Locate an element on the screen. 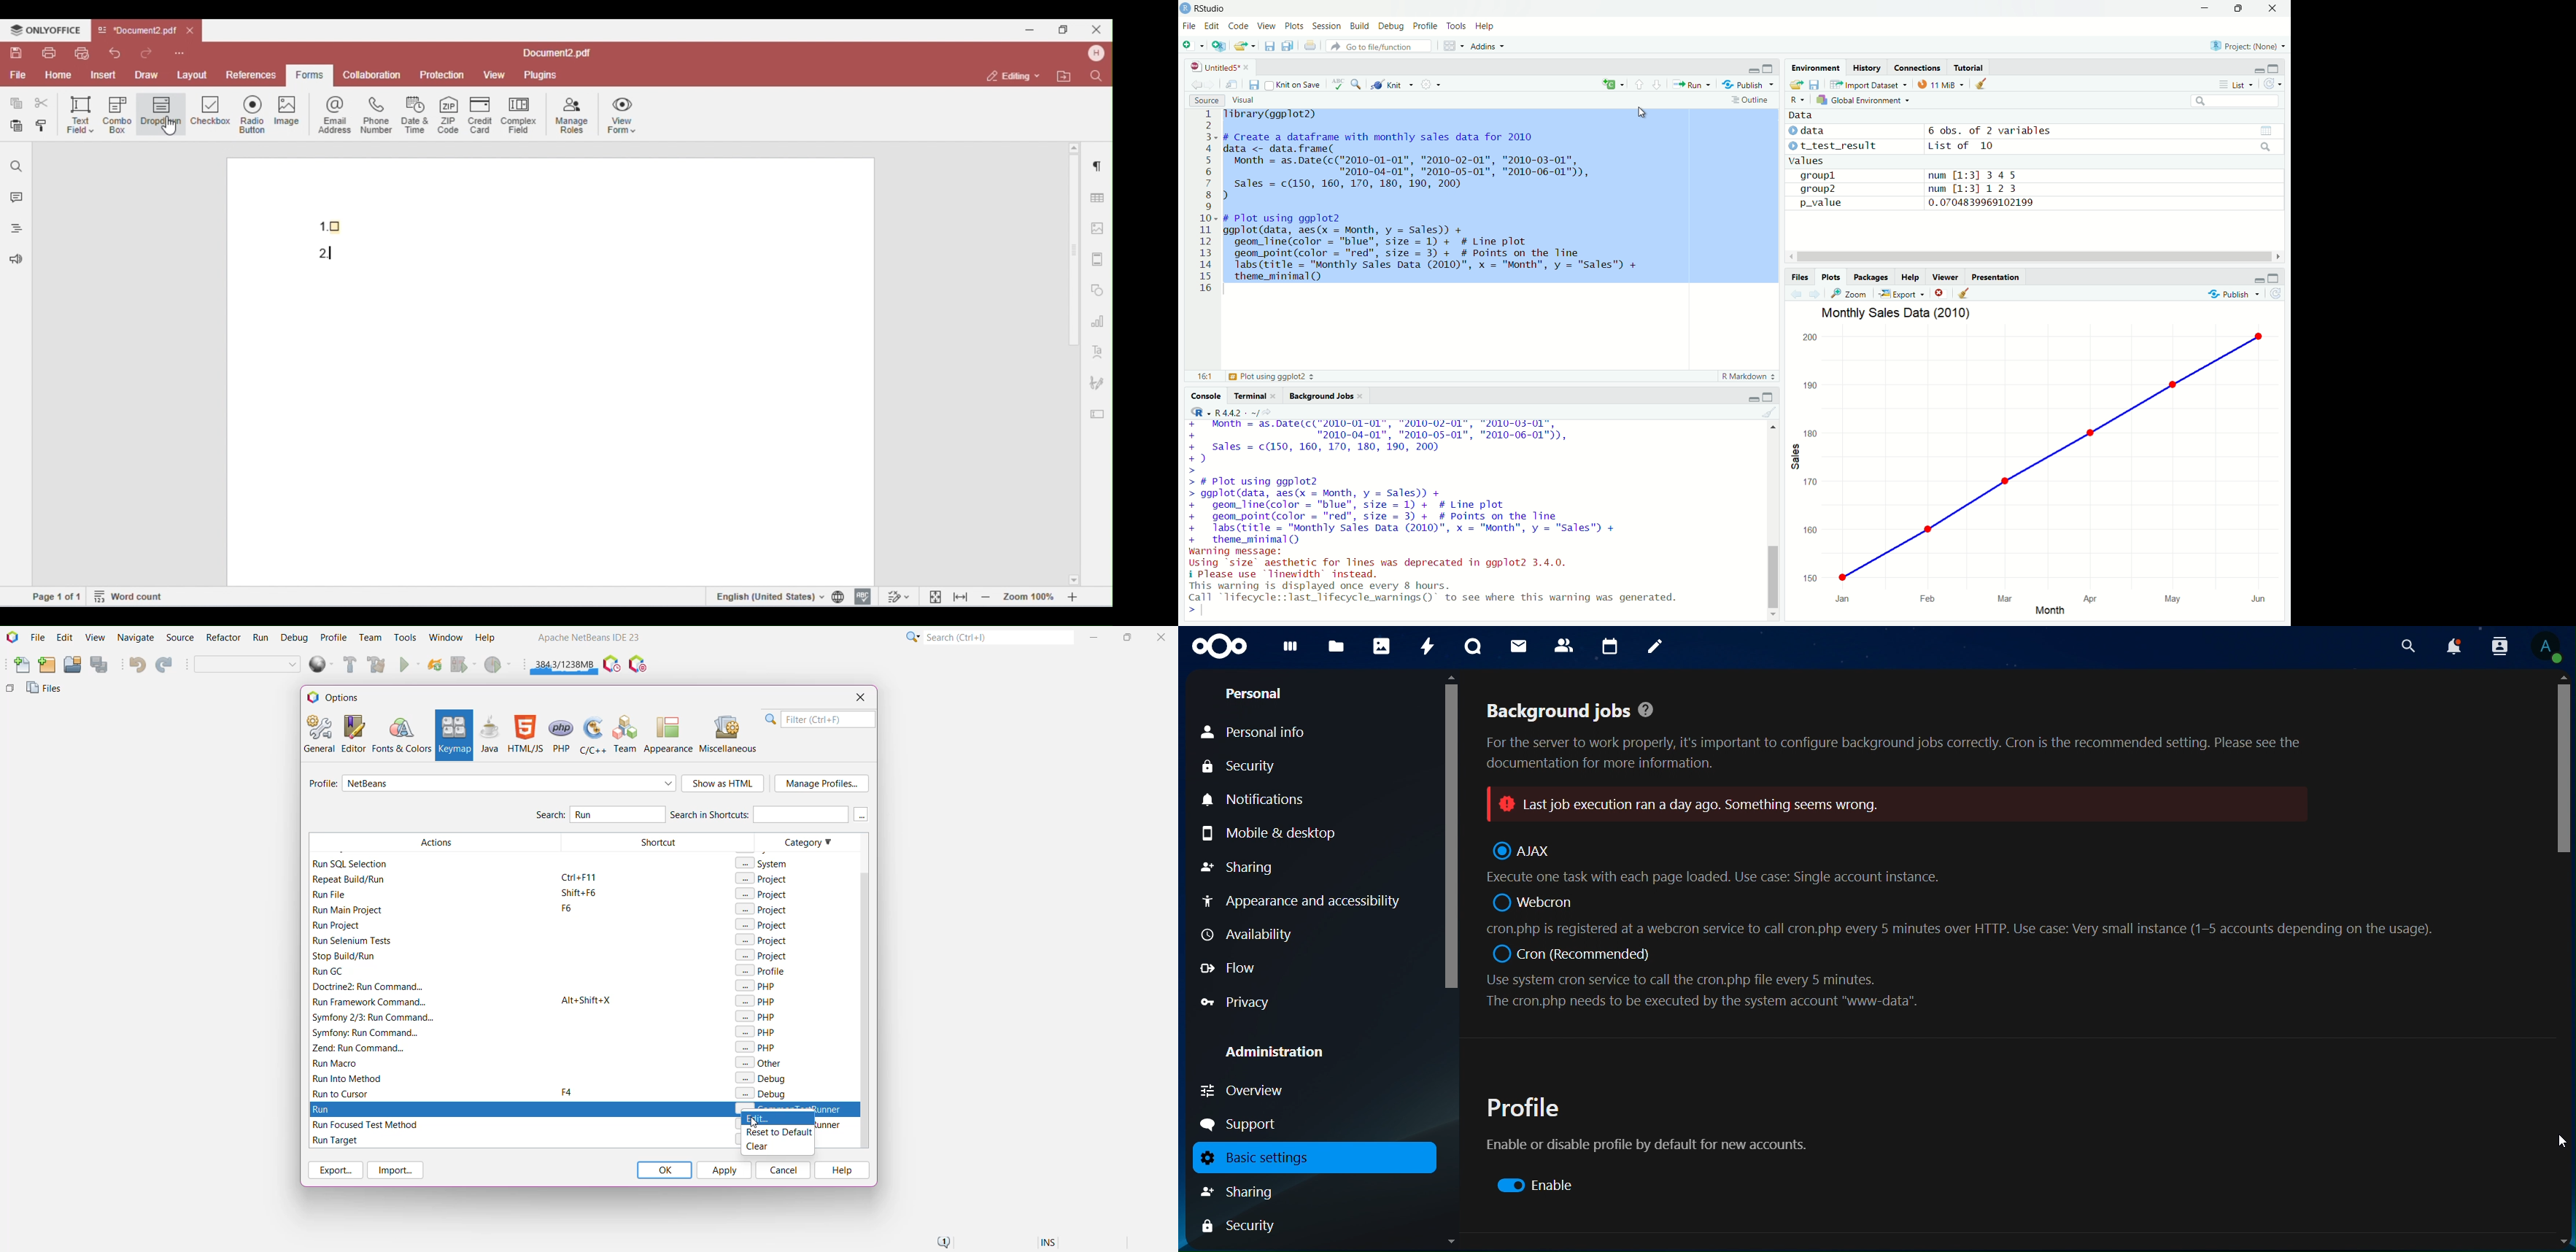 This screenshot has height=1260, width=2576. Tutorial is located at coordinates (1969, 65).